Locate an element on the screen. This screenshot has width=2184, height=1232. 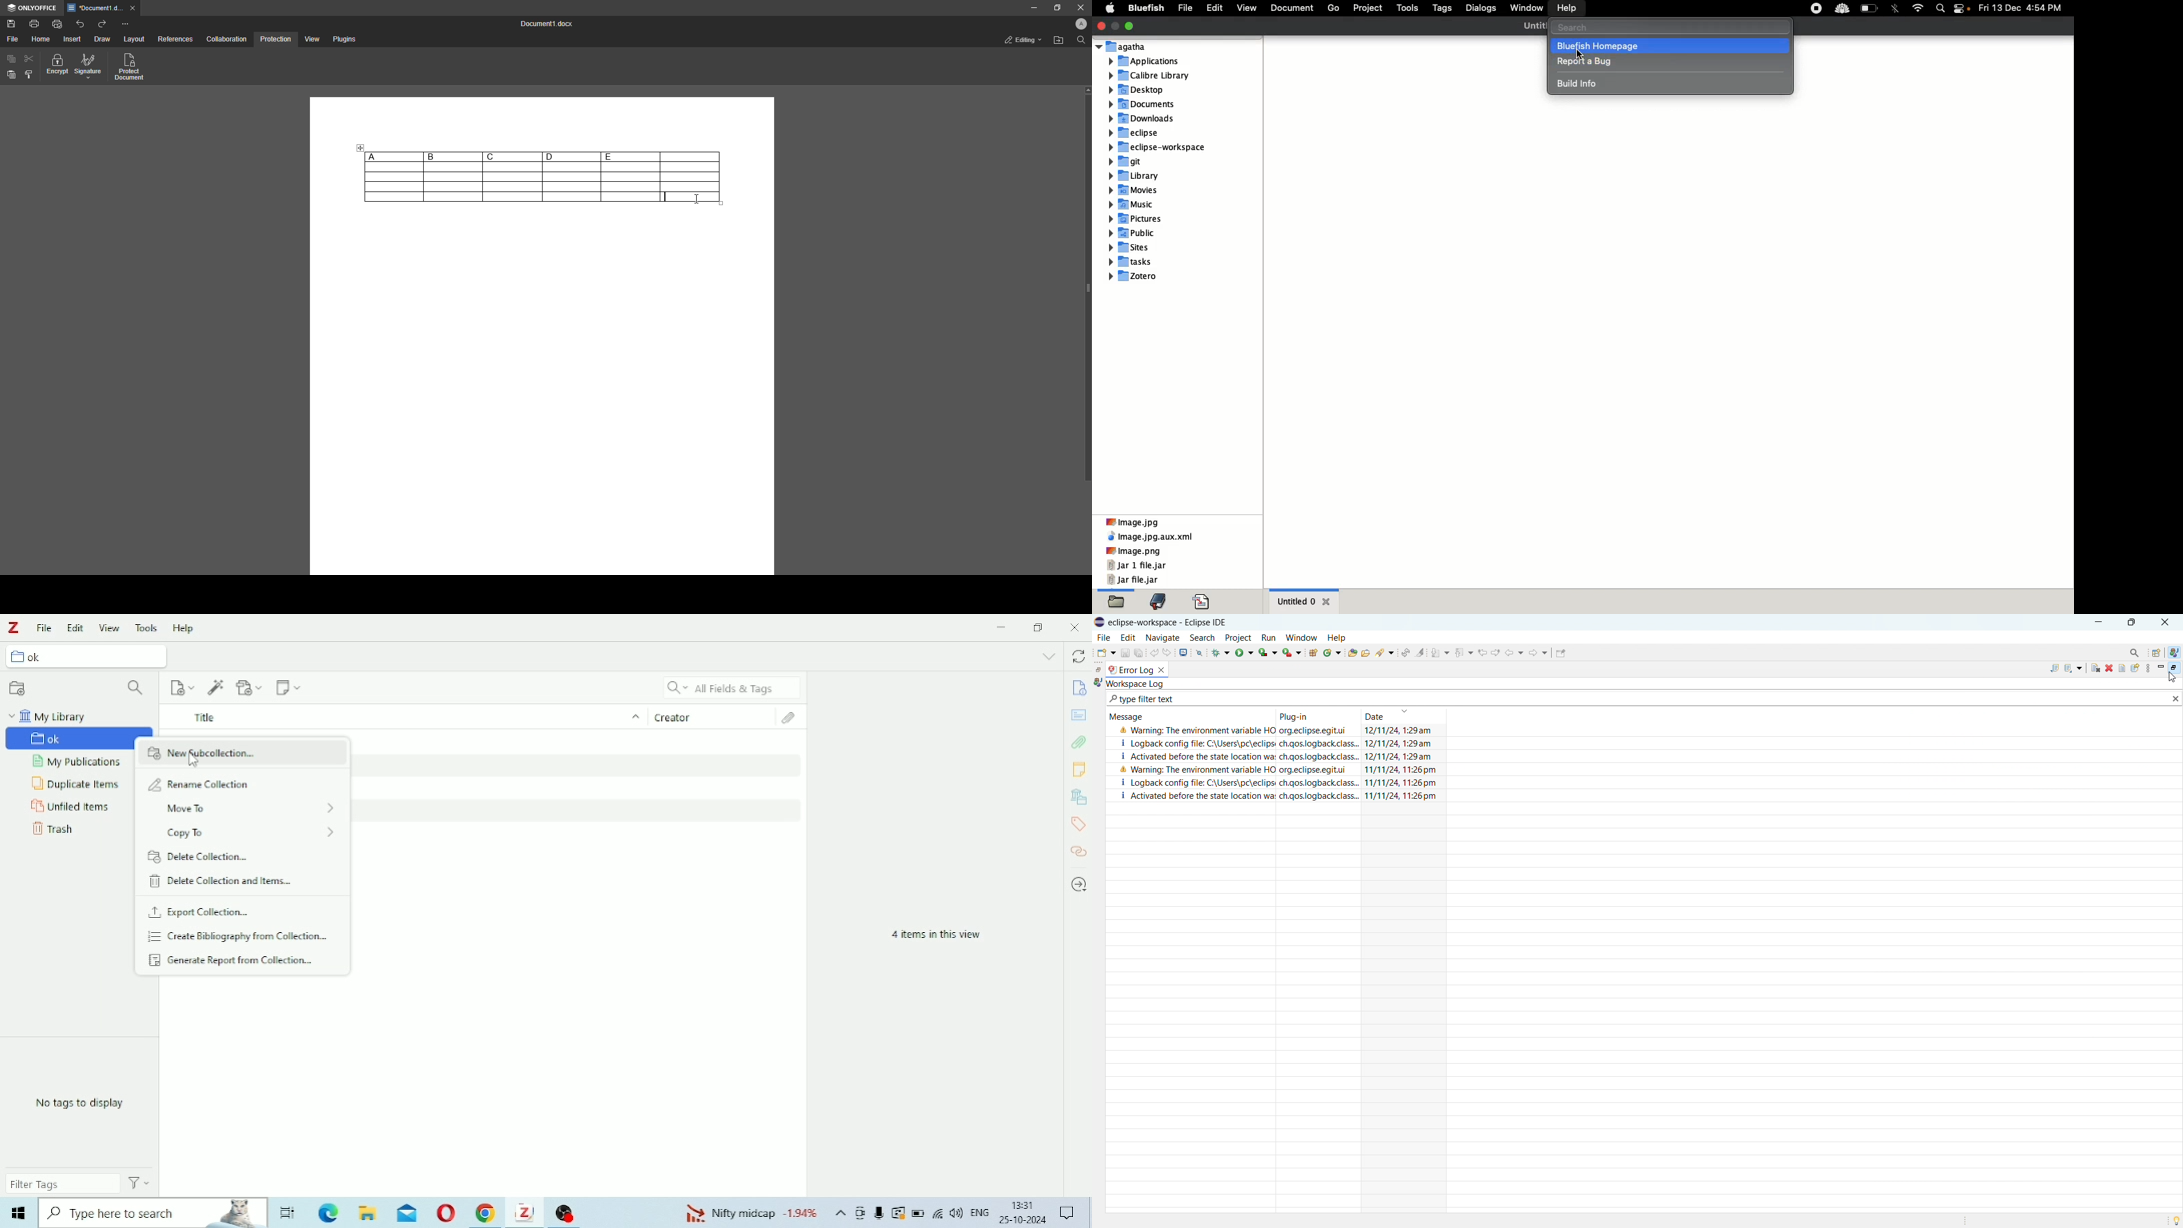
Protected Document is located at coordinates (130, 68).